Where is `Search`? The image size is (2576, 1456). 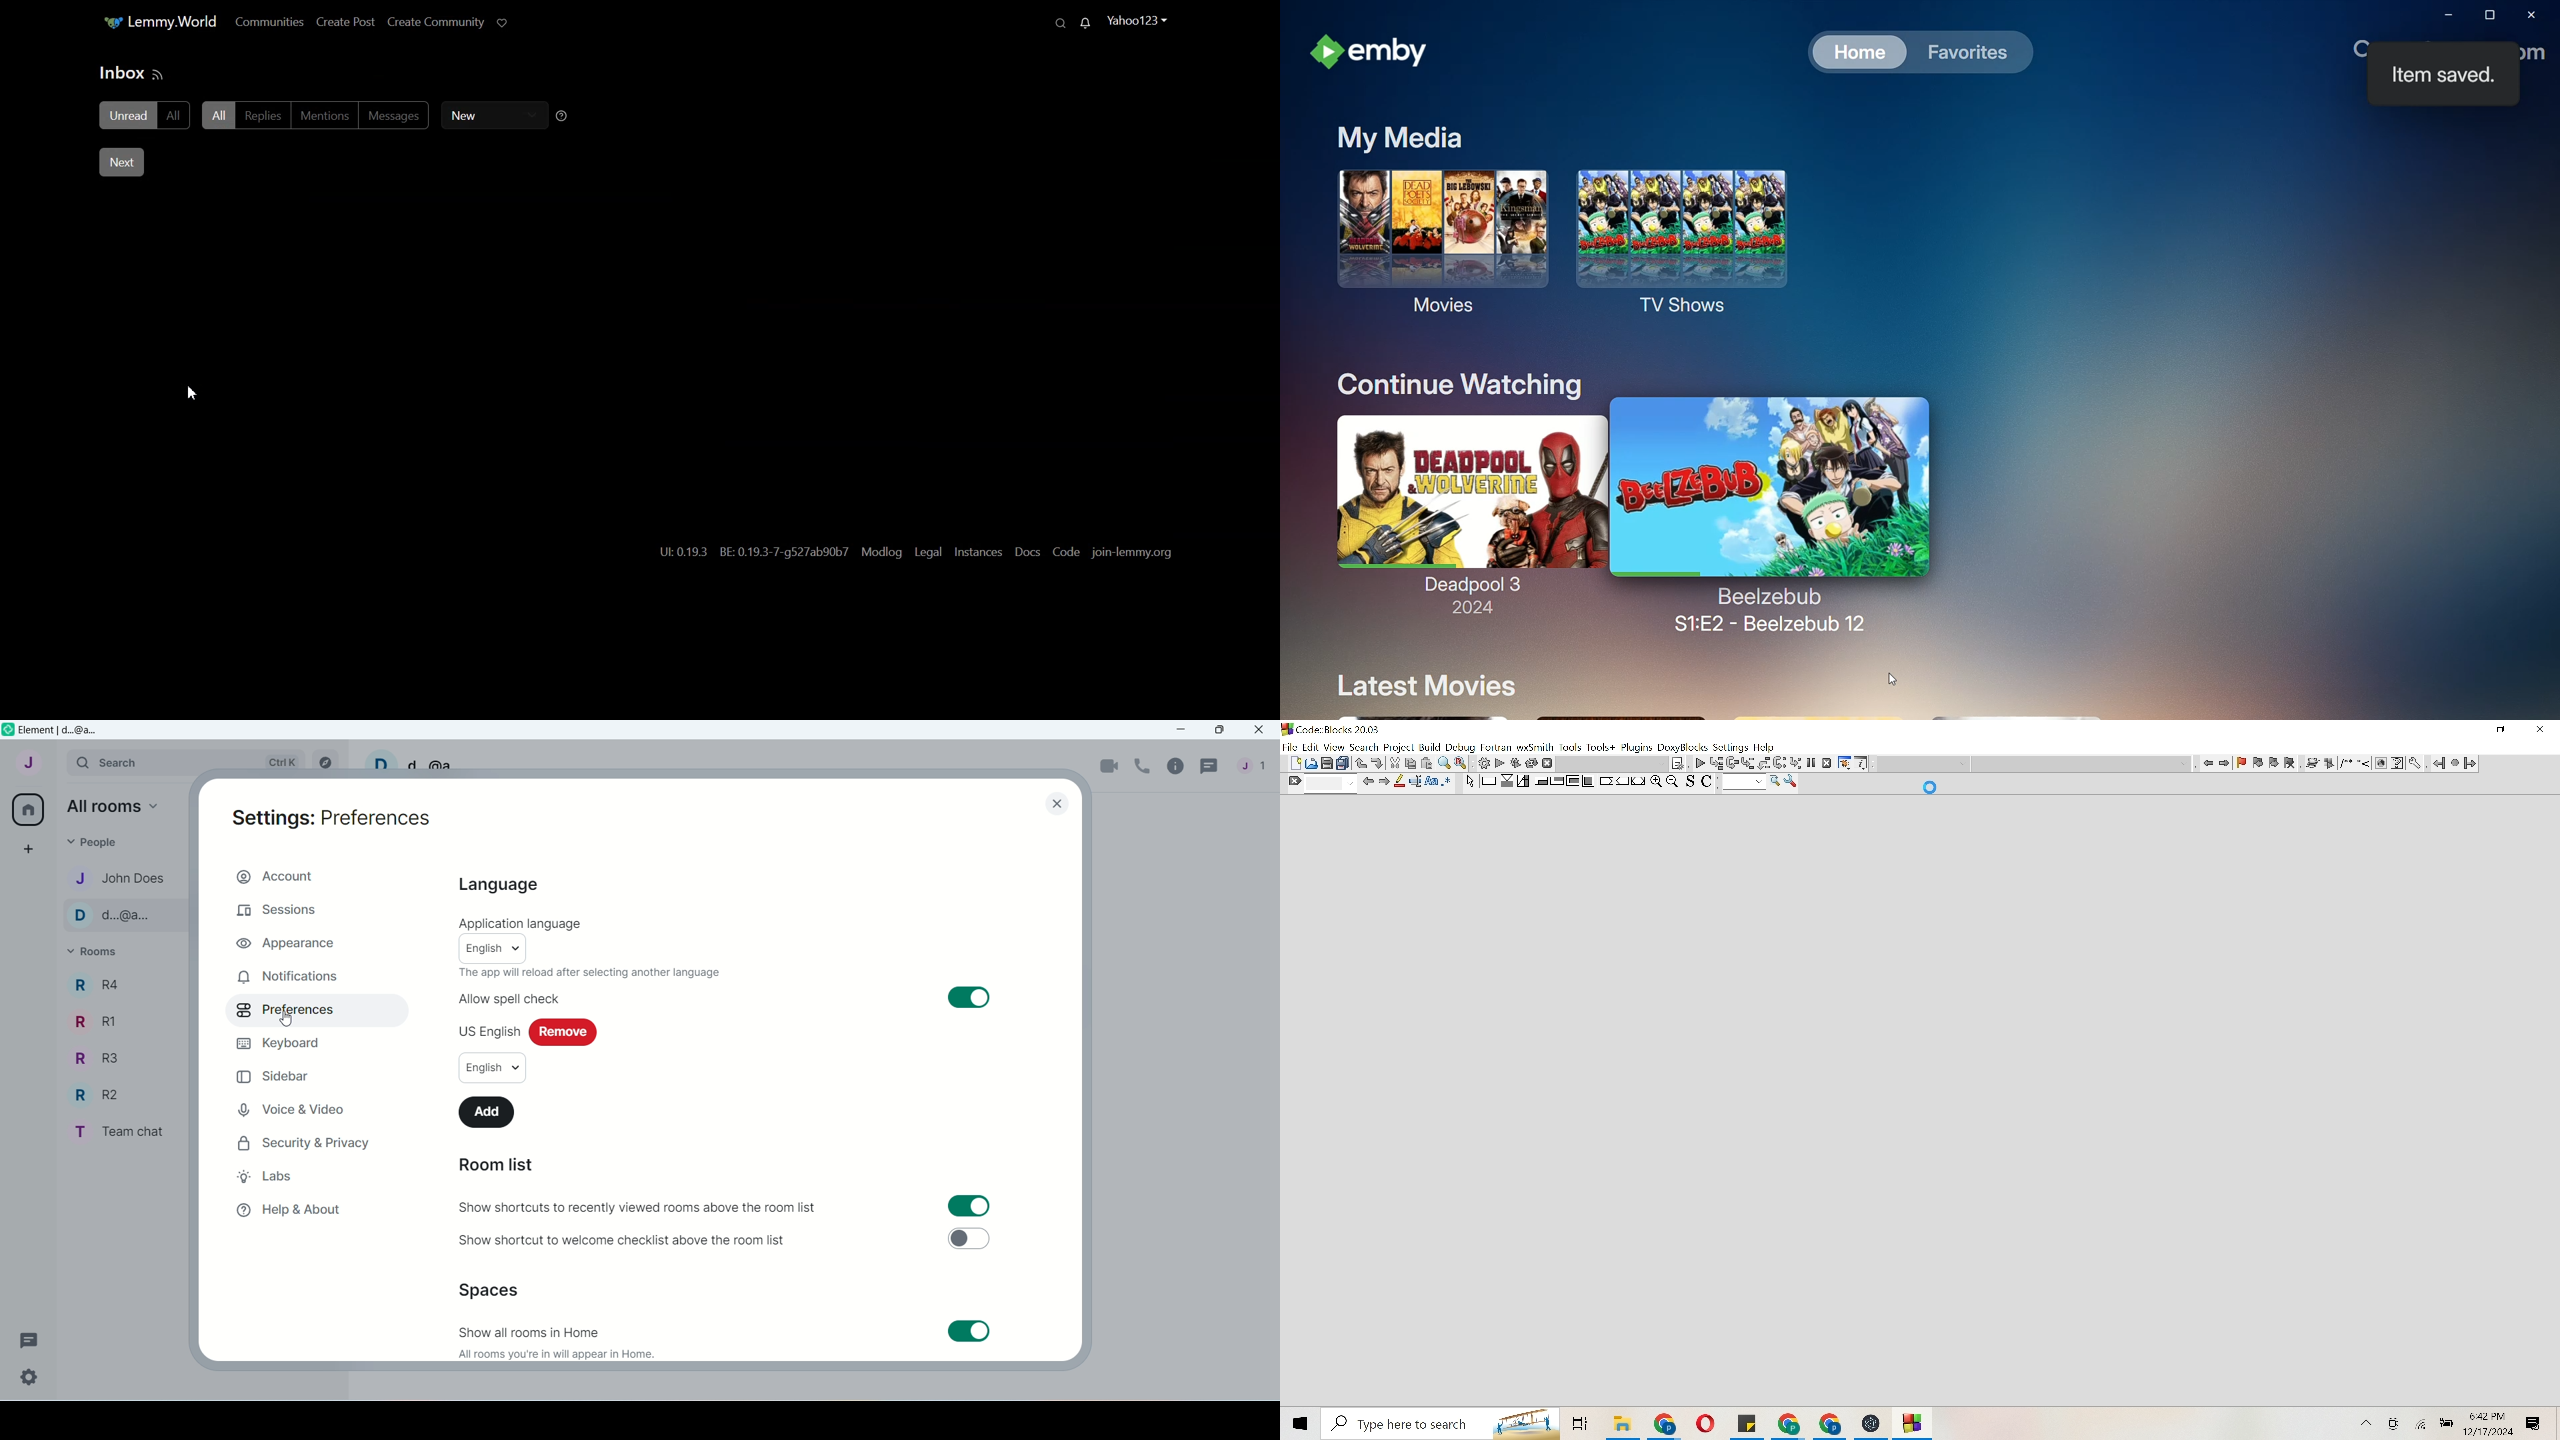 Search is located at coordinates (1060, 23).